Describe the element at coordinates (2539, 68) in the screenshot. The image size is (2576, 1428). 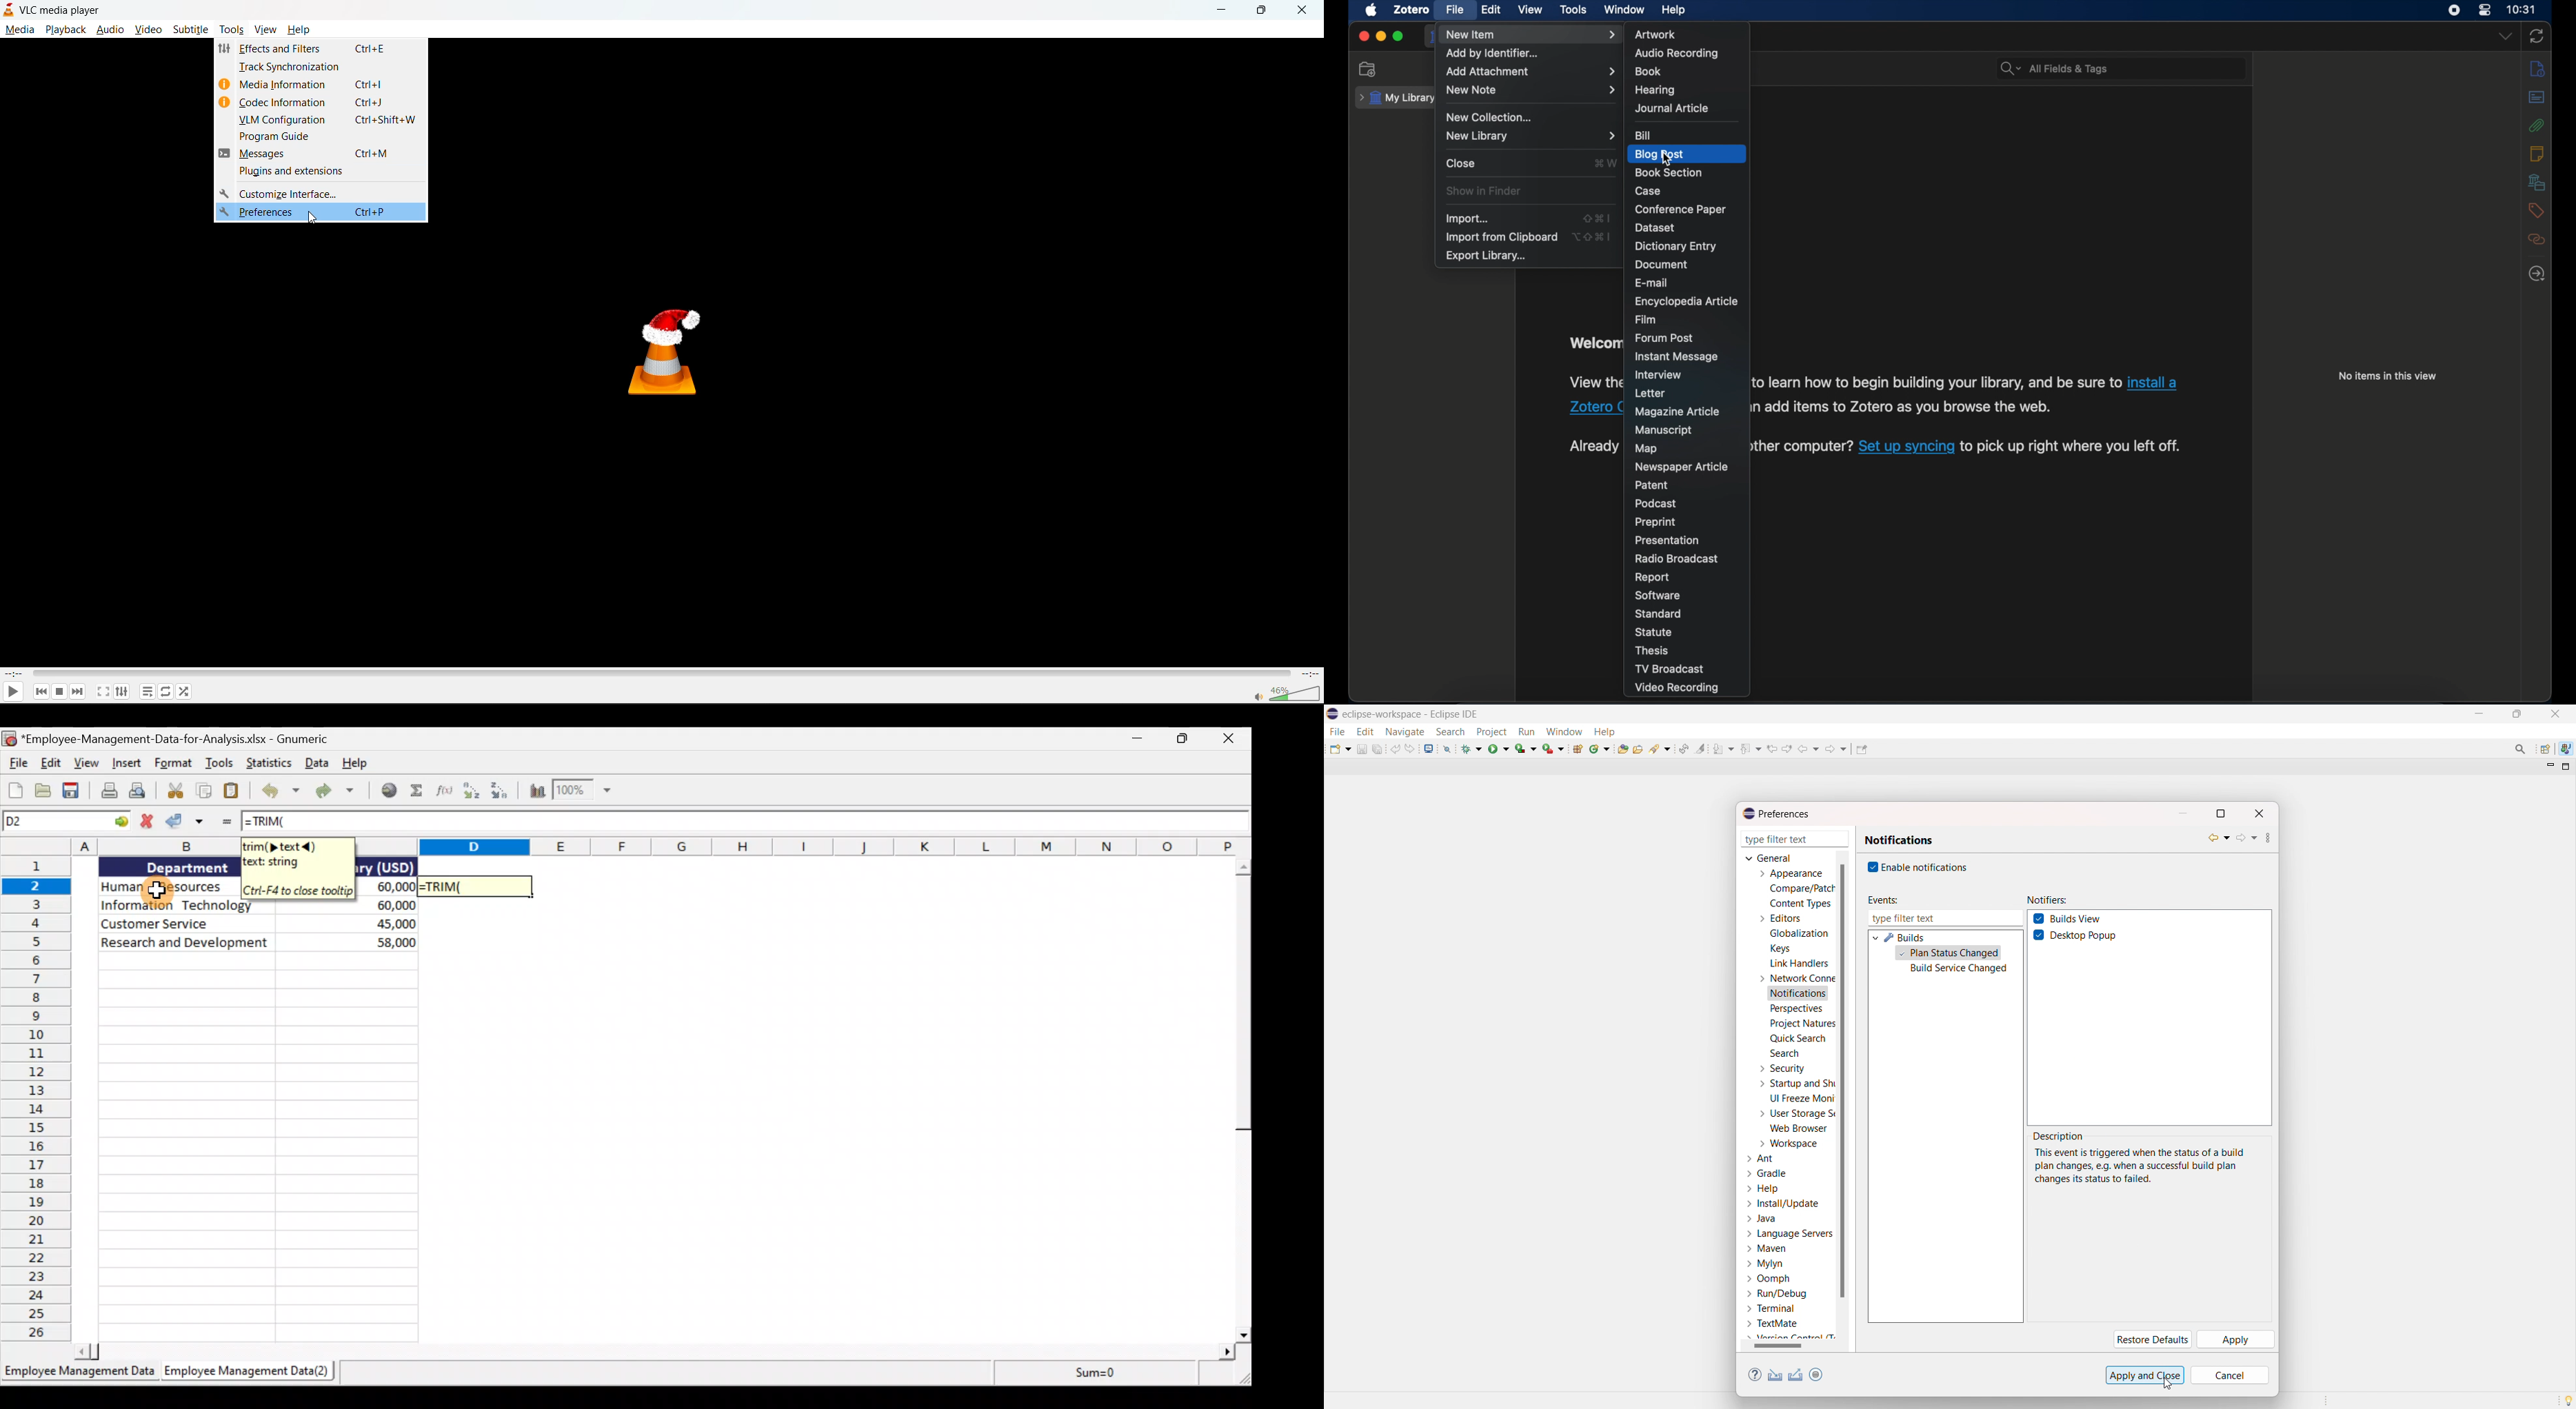
I see `info` at that location.